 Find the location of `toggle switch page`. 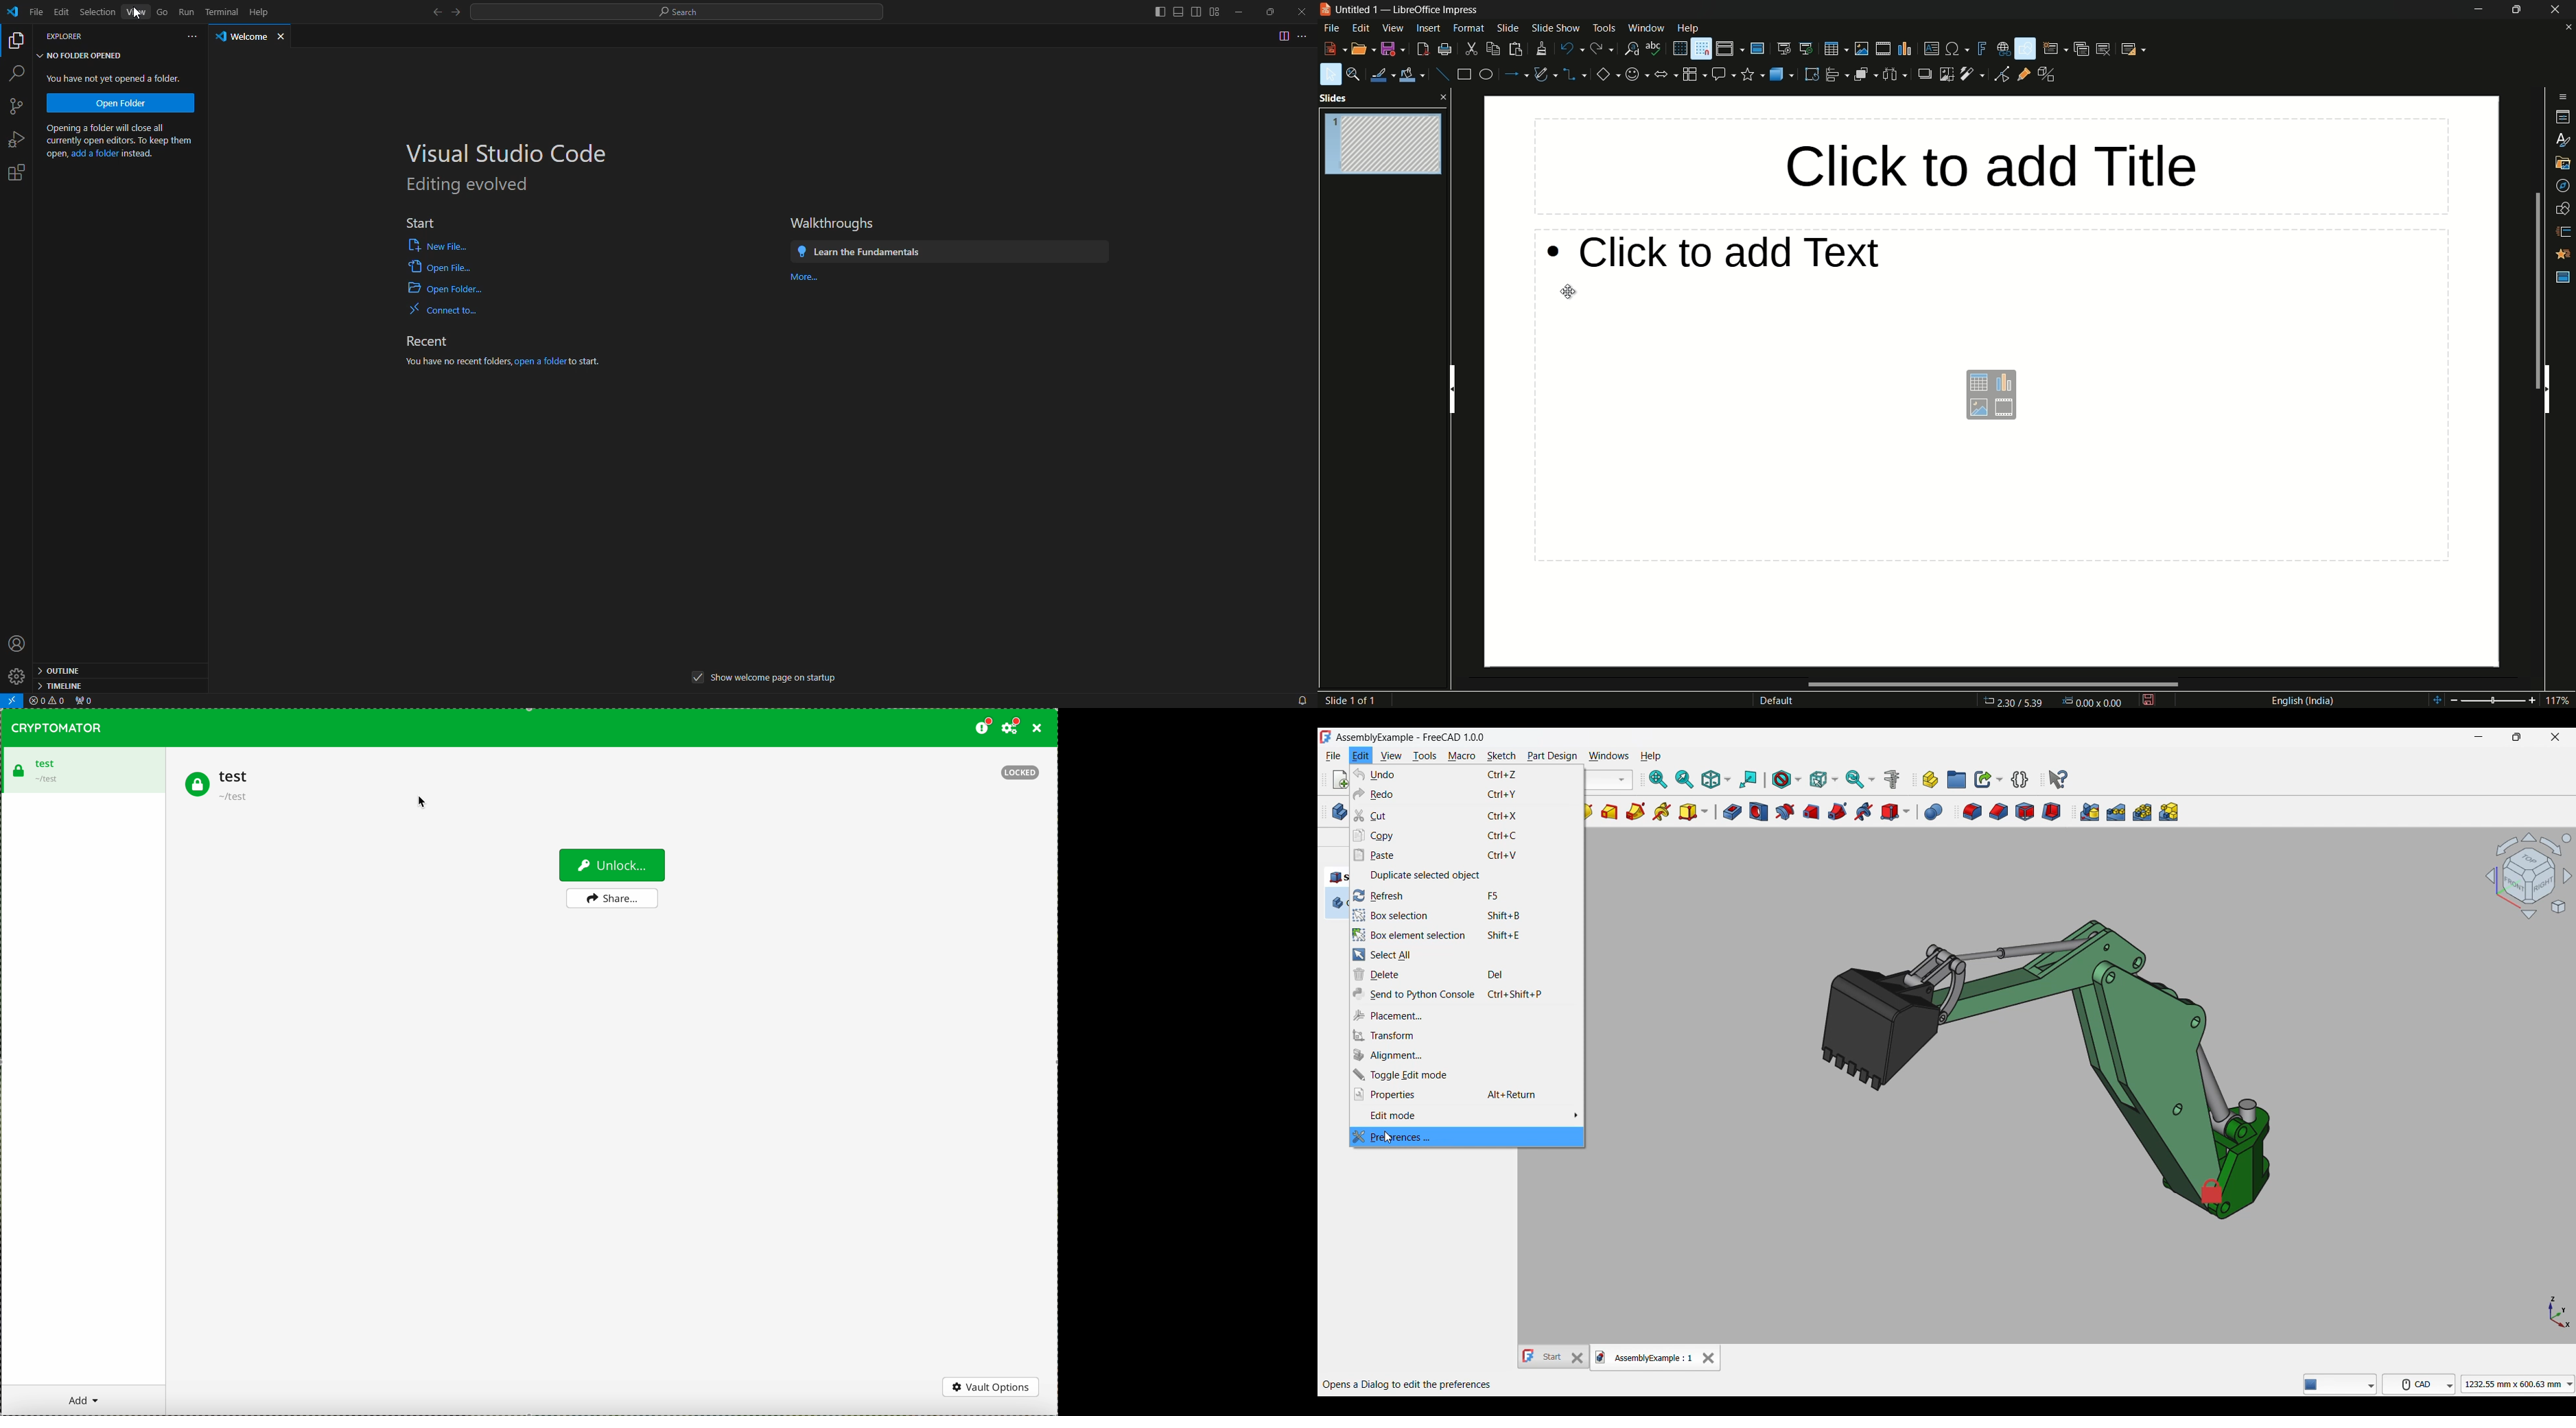

toggle switch page is located at coordinates (1283, 38).